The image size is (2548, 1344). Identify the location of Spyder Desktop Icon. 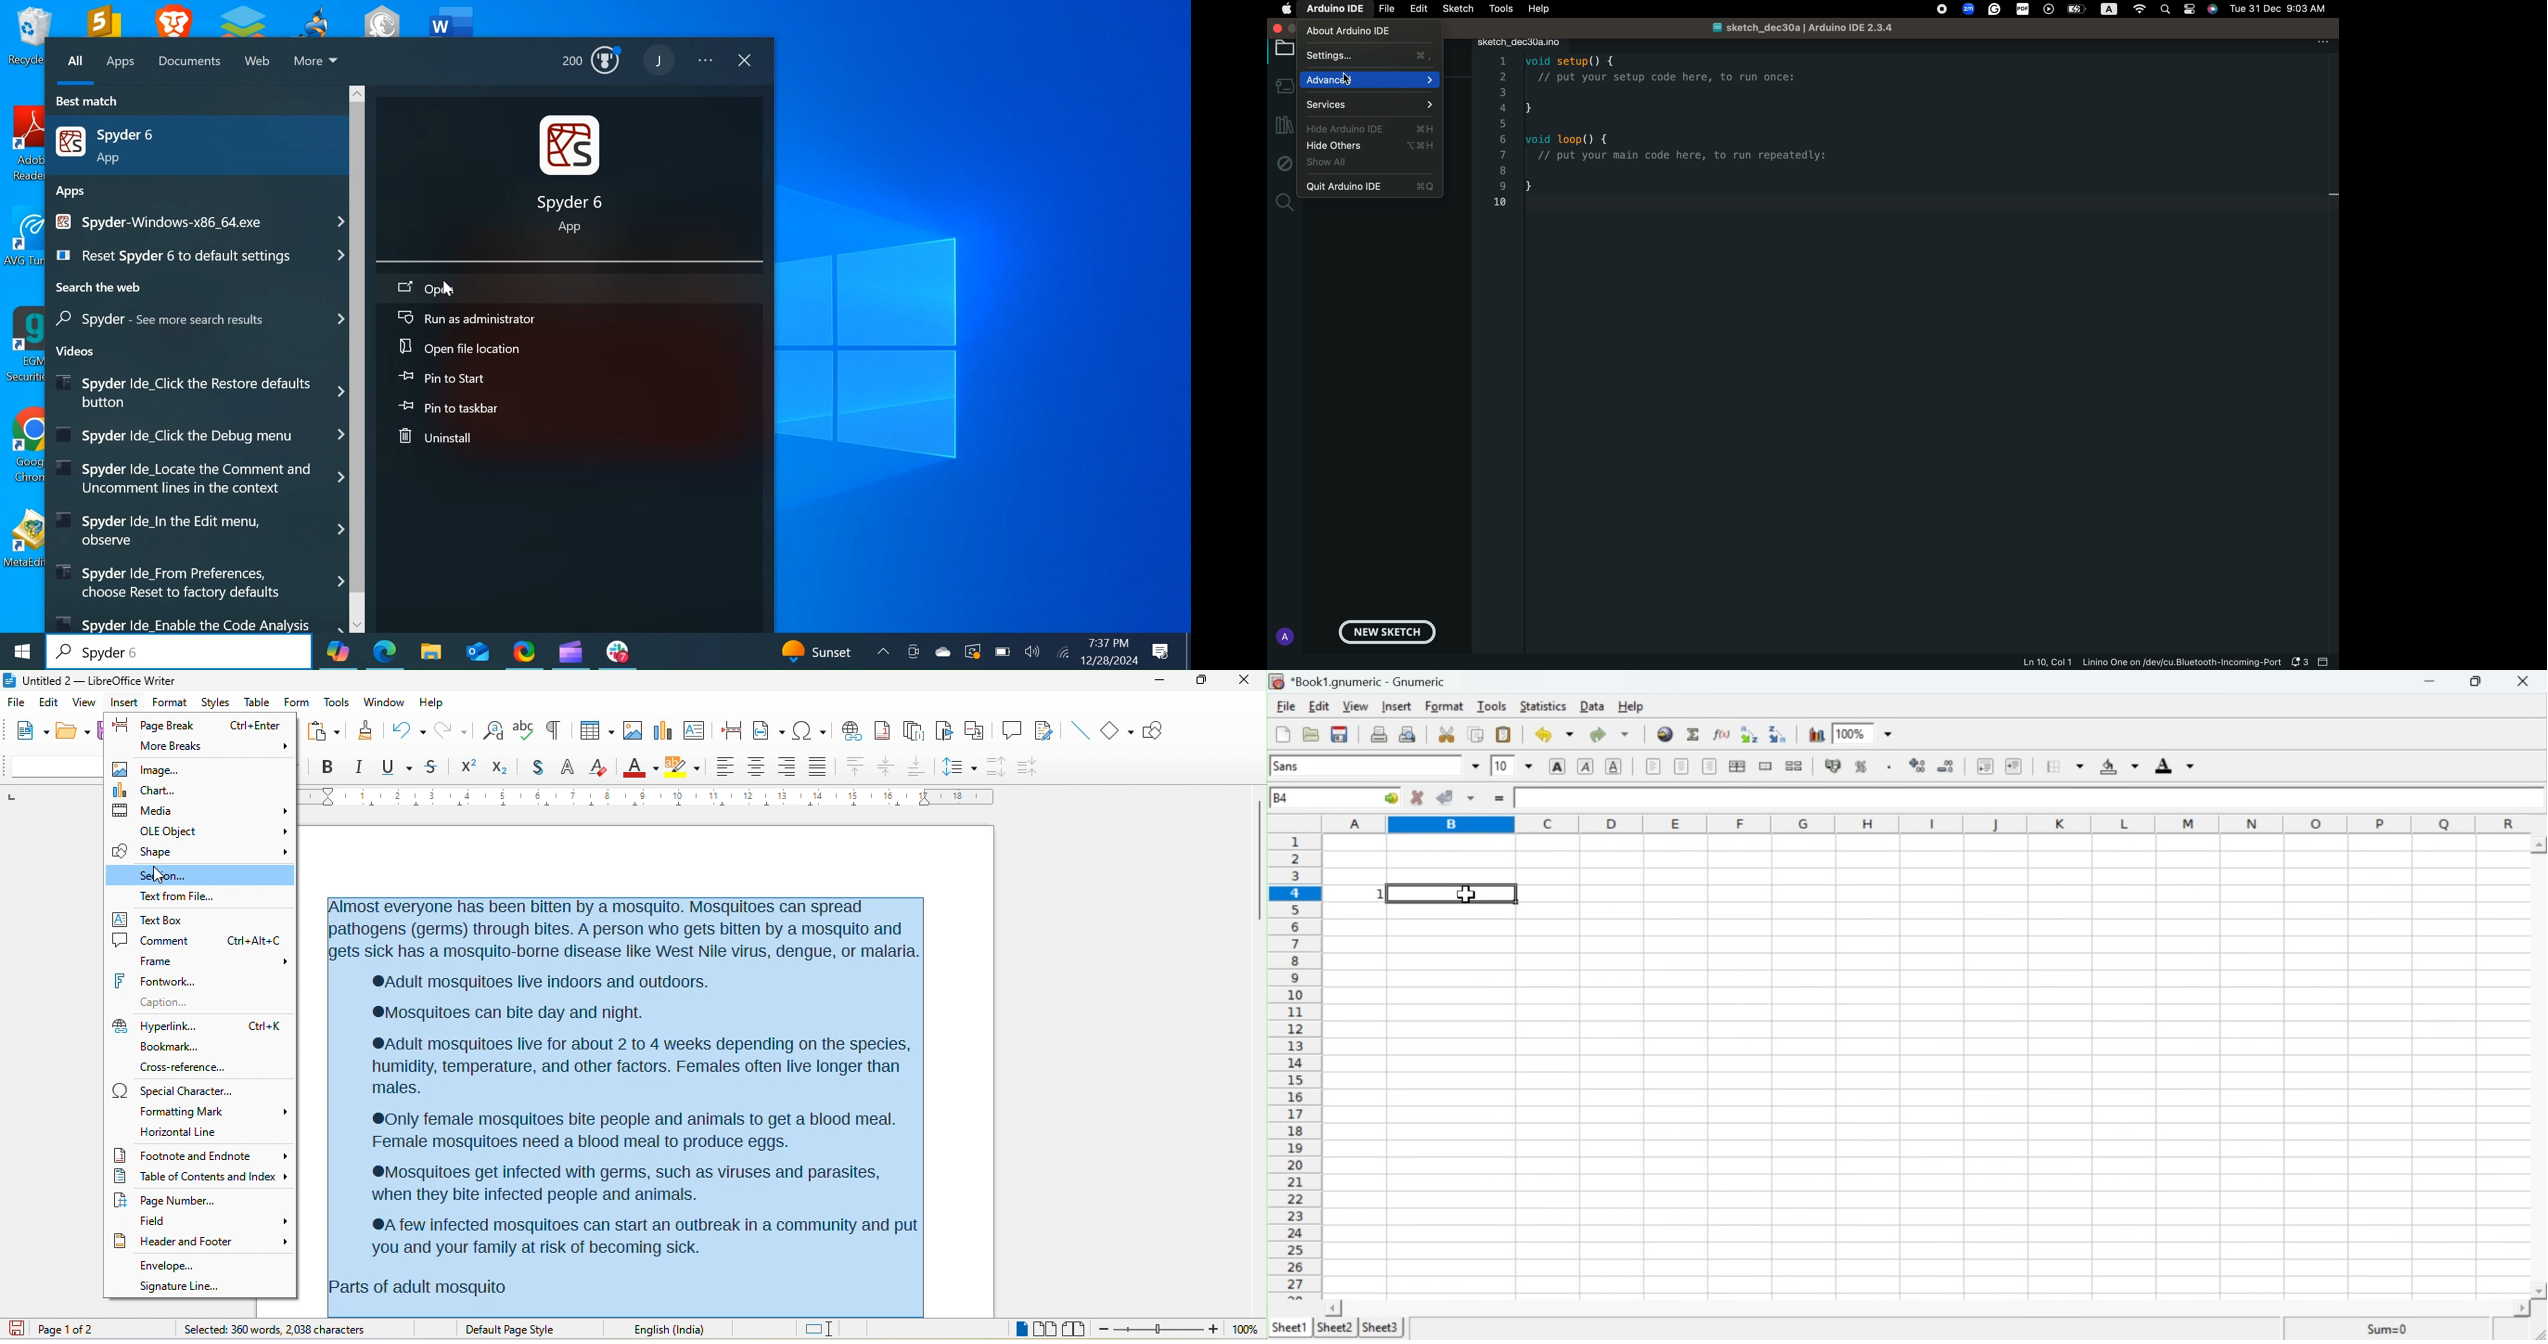
(195, 144).